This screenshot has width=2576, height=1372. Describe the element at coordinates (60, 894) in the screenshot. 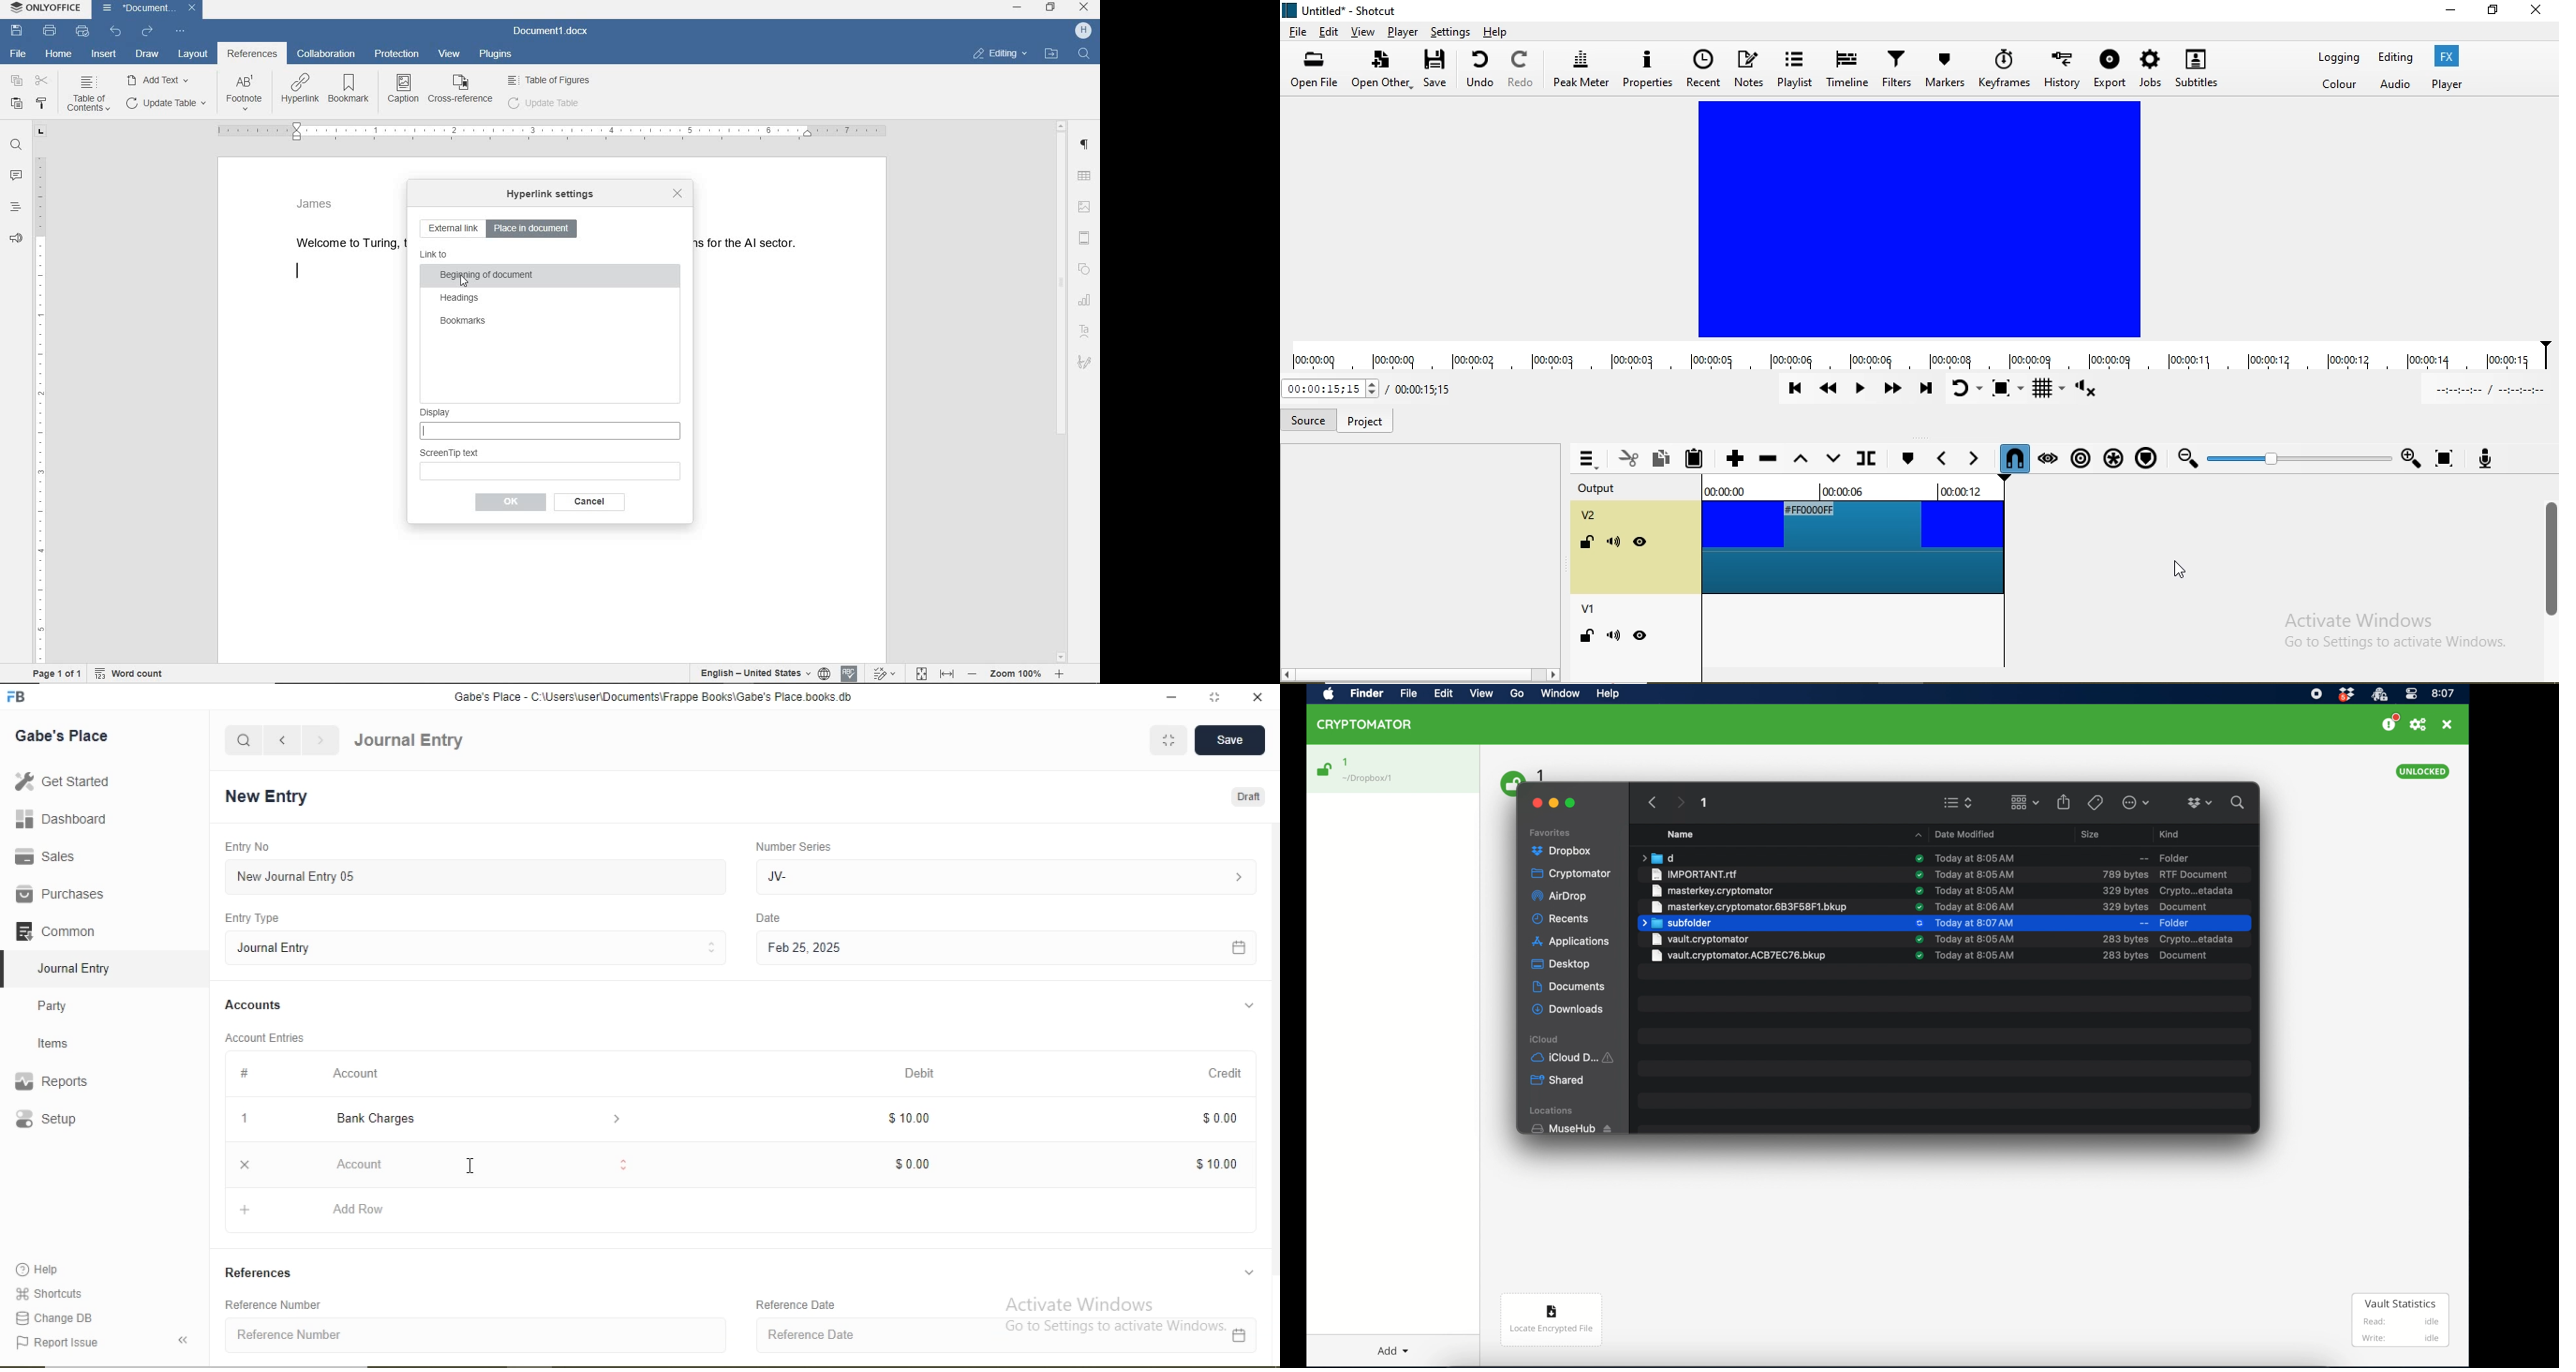

I see `Purchases` at that location.